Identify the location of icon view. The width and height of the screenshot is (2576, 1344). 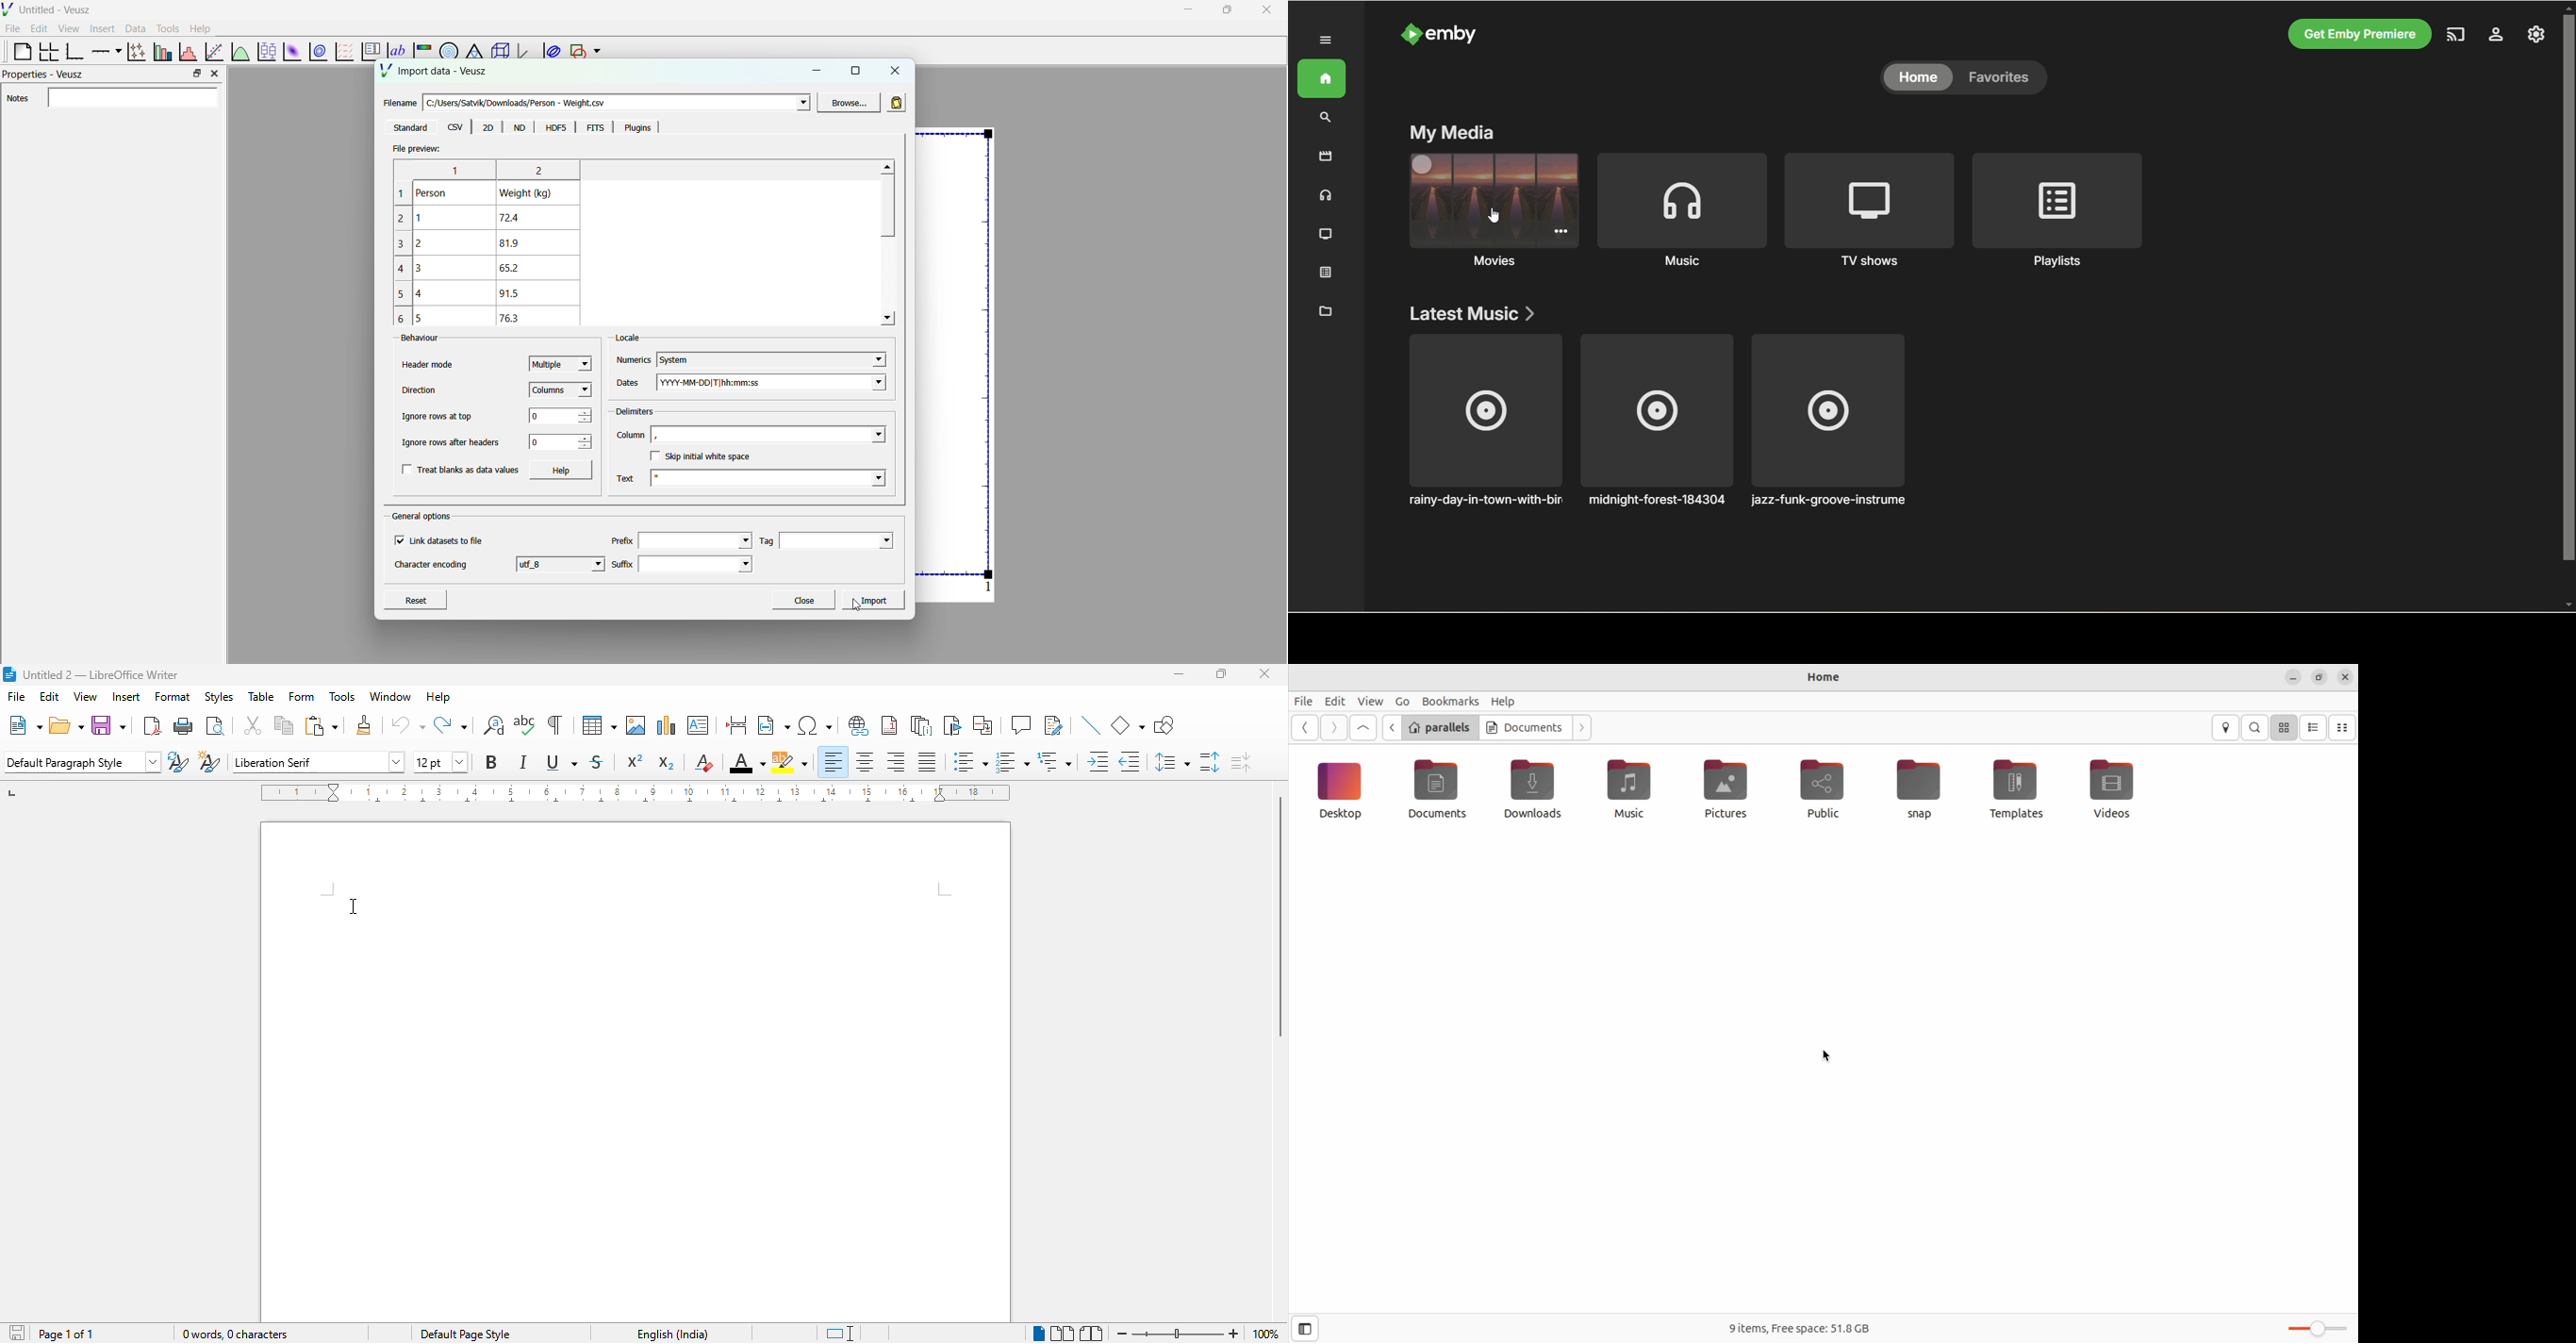
(2286, 728).